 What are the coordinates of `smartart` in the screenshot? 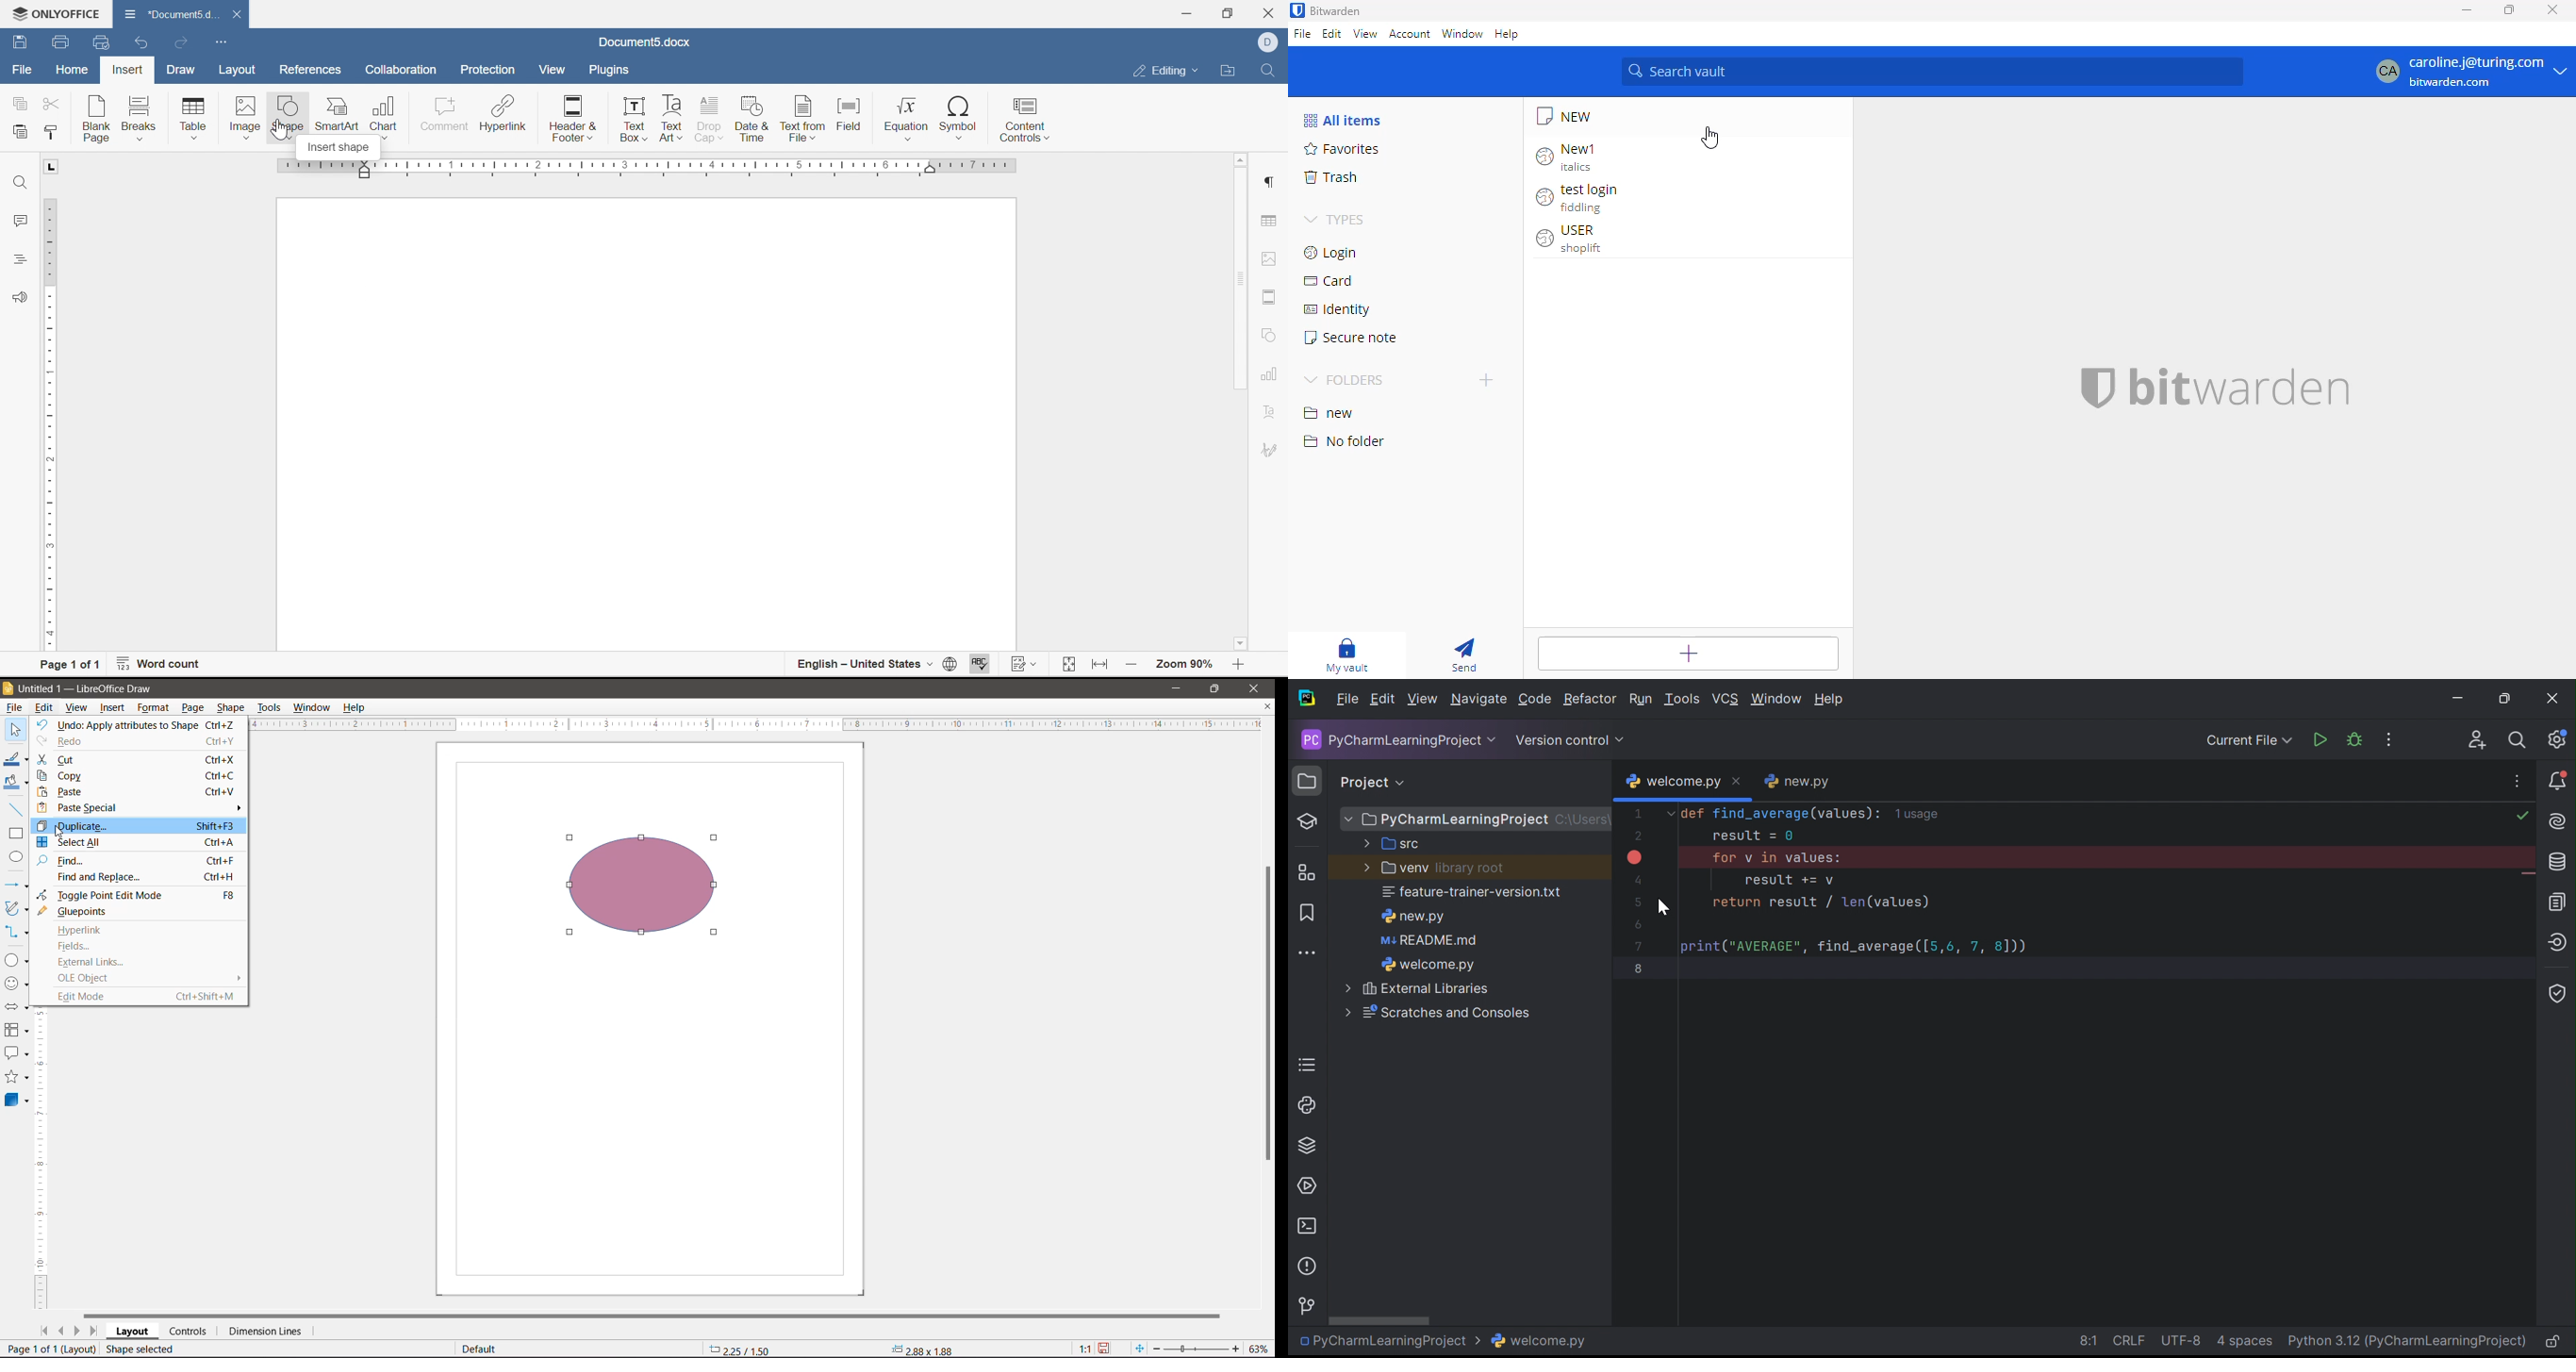 It's located at (338, 113).